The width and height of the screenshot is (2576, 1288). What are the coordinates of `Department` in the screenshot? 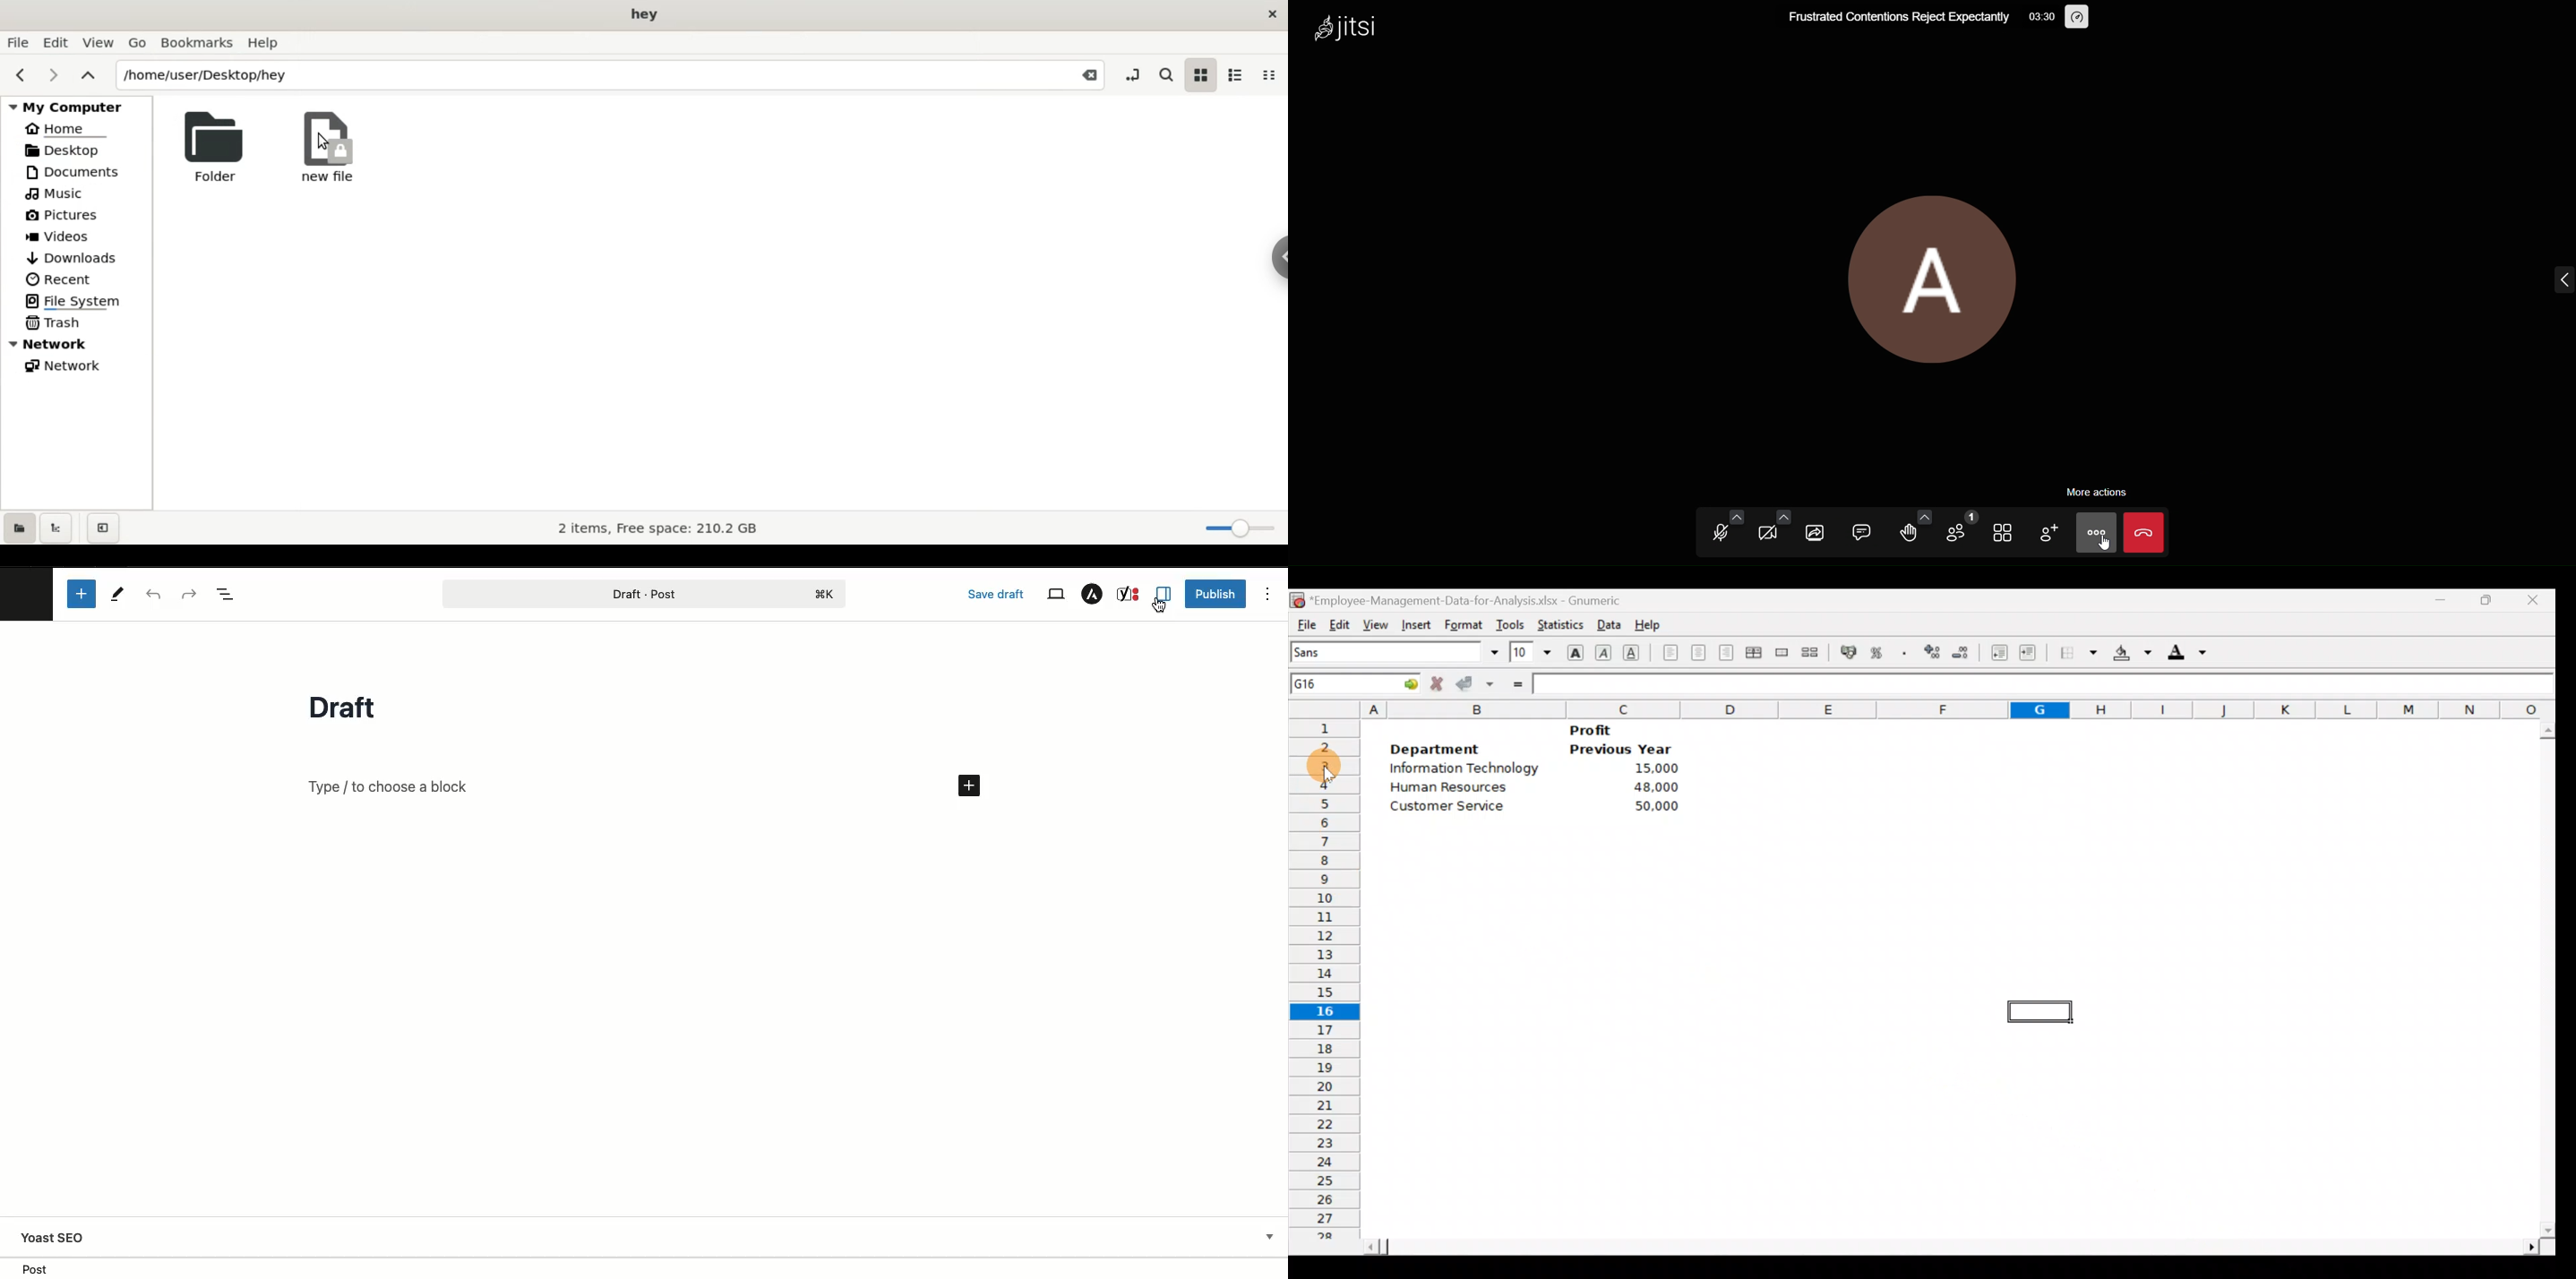 It's located at (1436, 749).